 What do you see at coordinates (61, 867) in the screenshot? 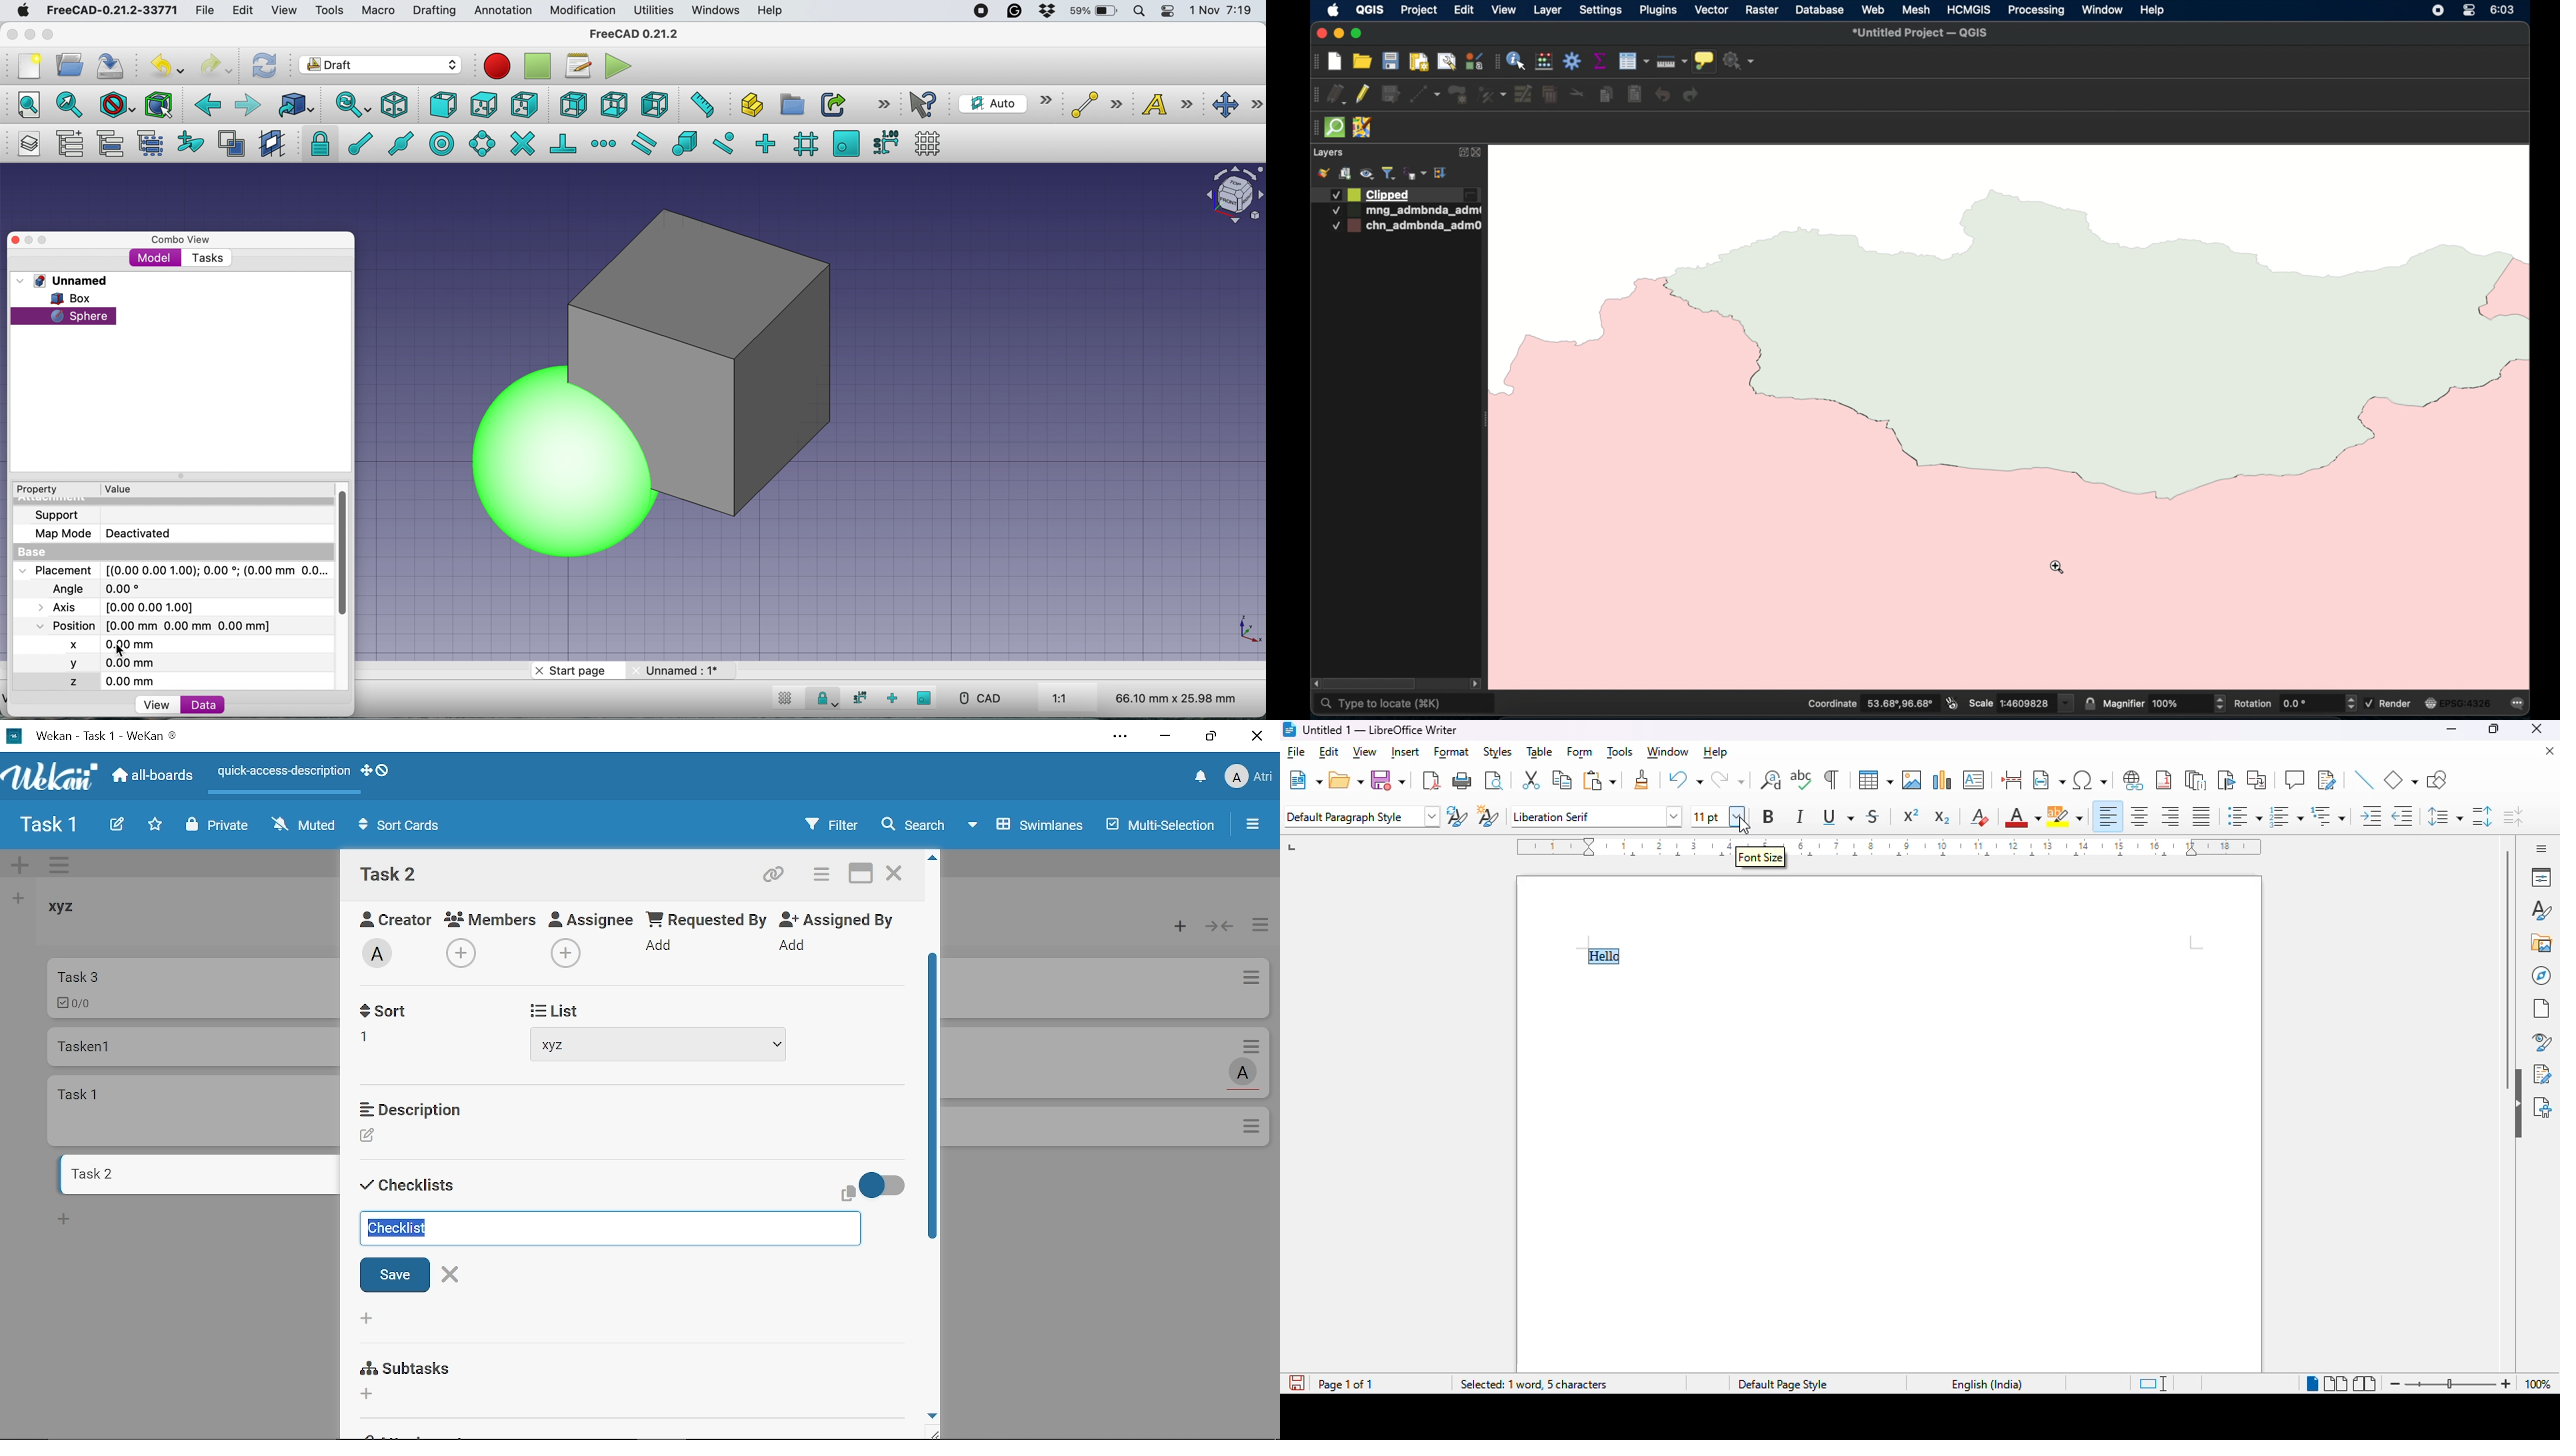
I see `Manage swimlane` at bounding box center [61, 867].